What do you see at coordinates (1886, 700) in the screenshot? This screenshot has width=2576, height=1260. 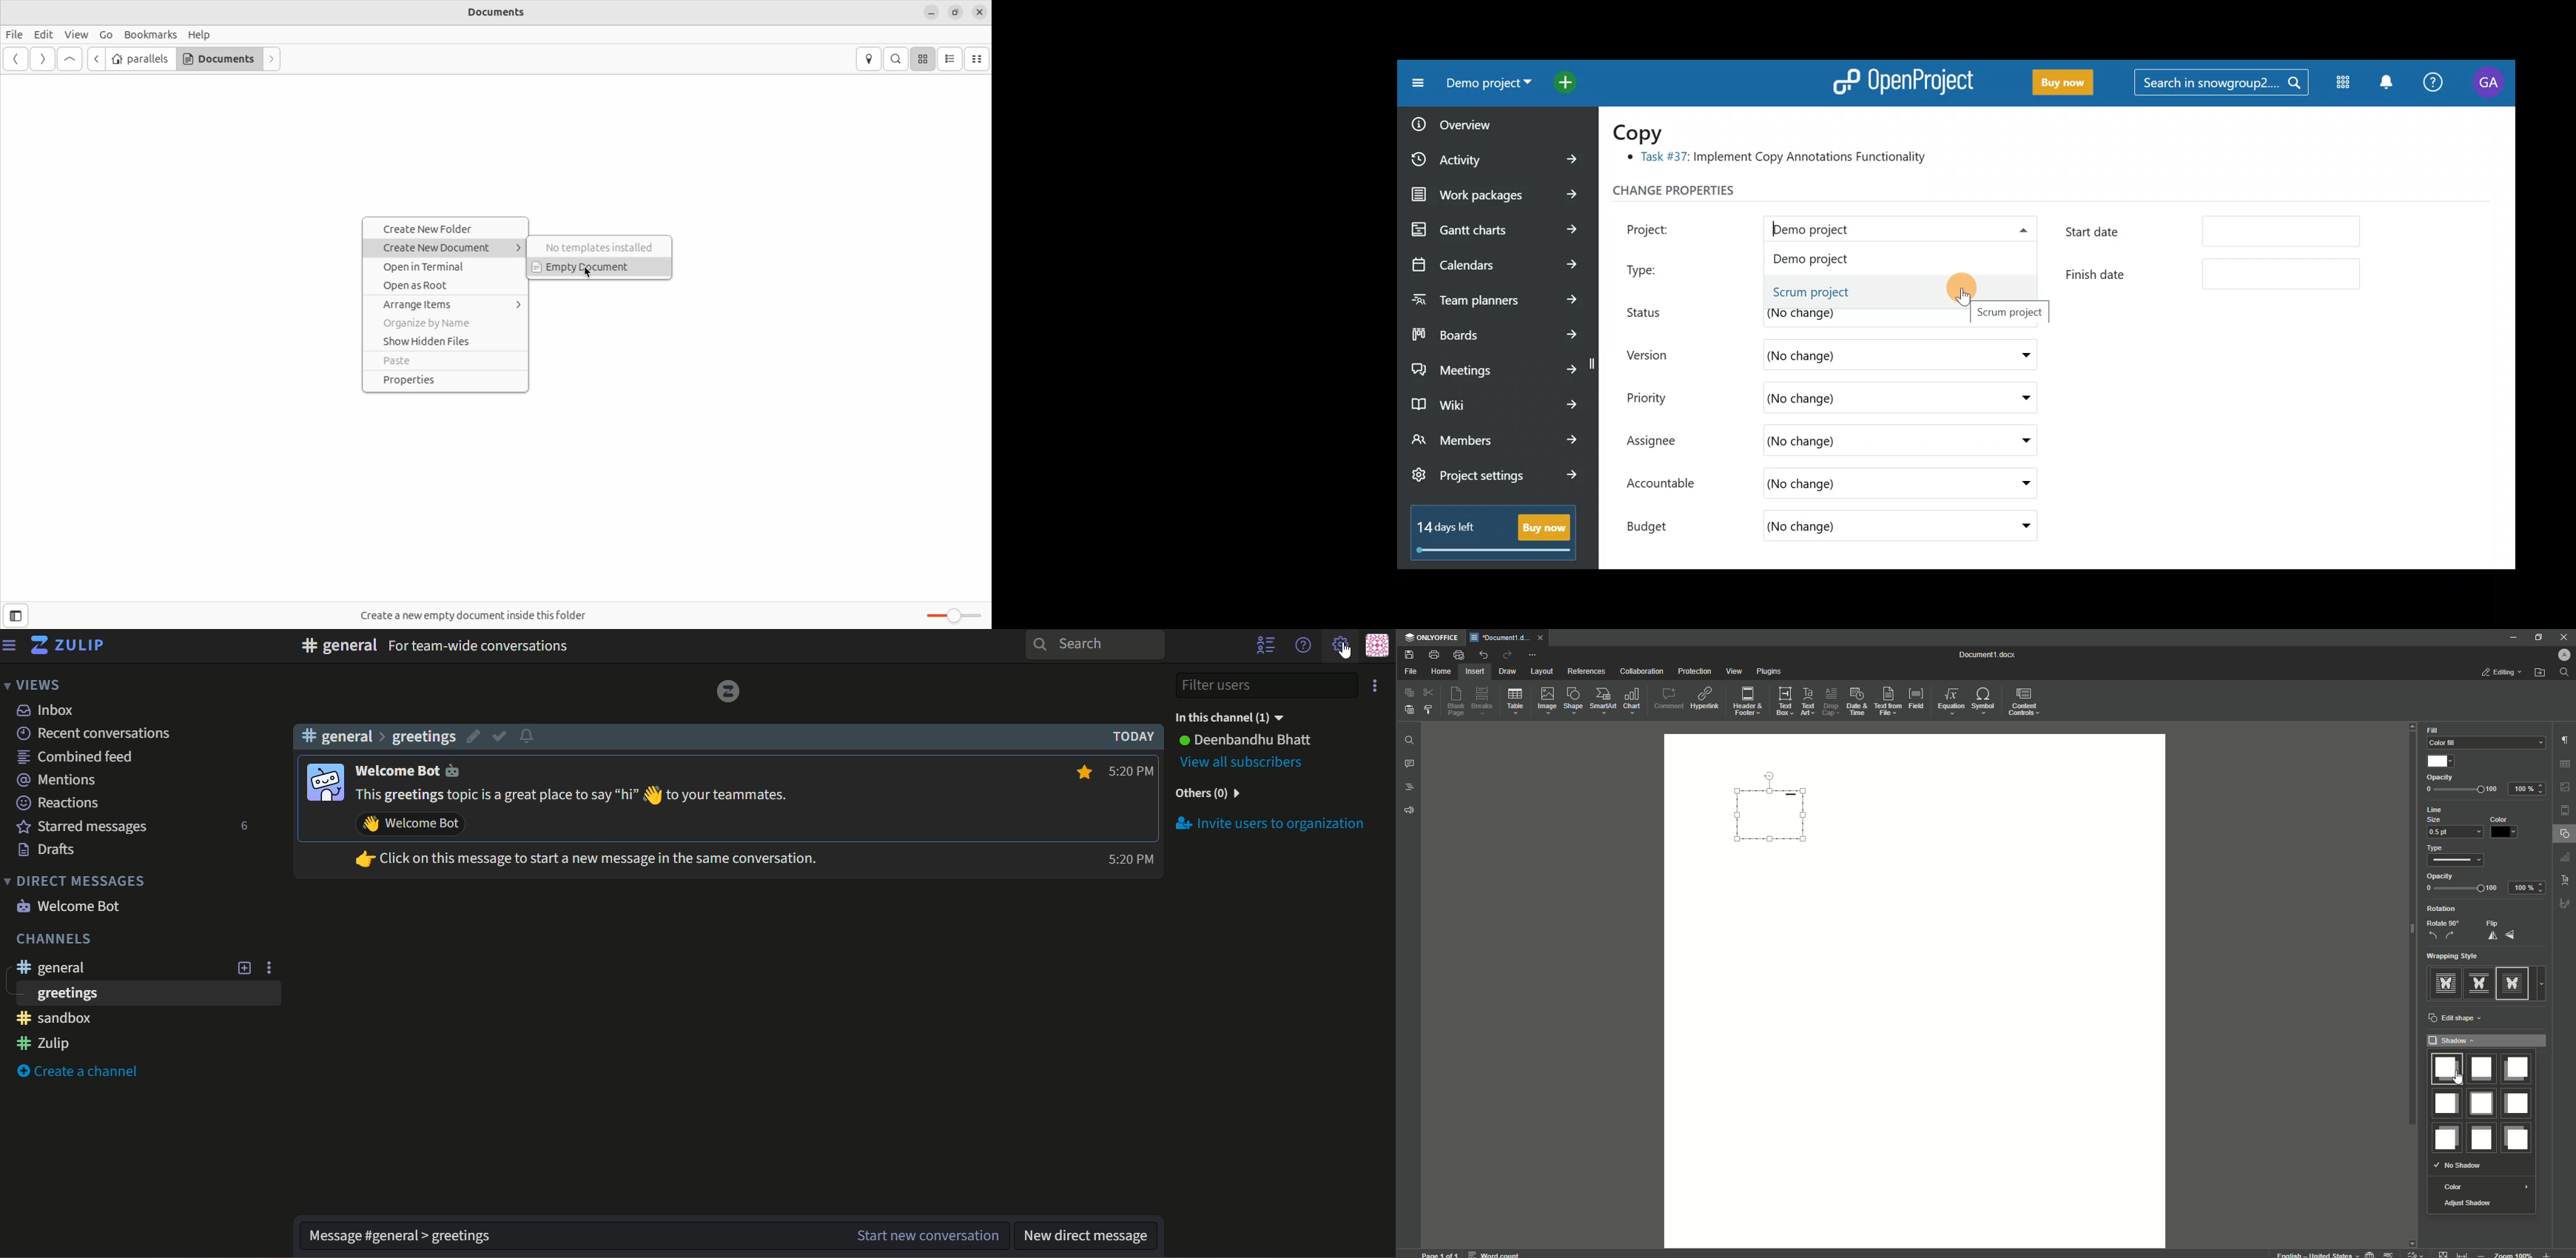 I see `Text From File` at bounding box center [1886, 700].